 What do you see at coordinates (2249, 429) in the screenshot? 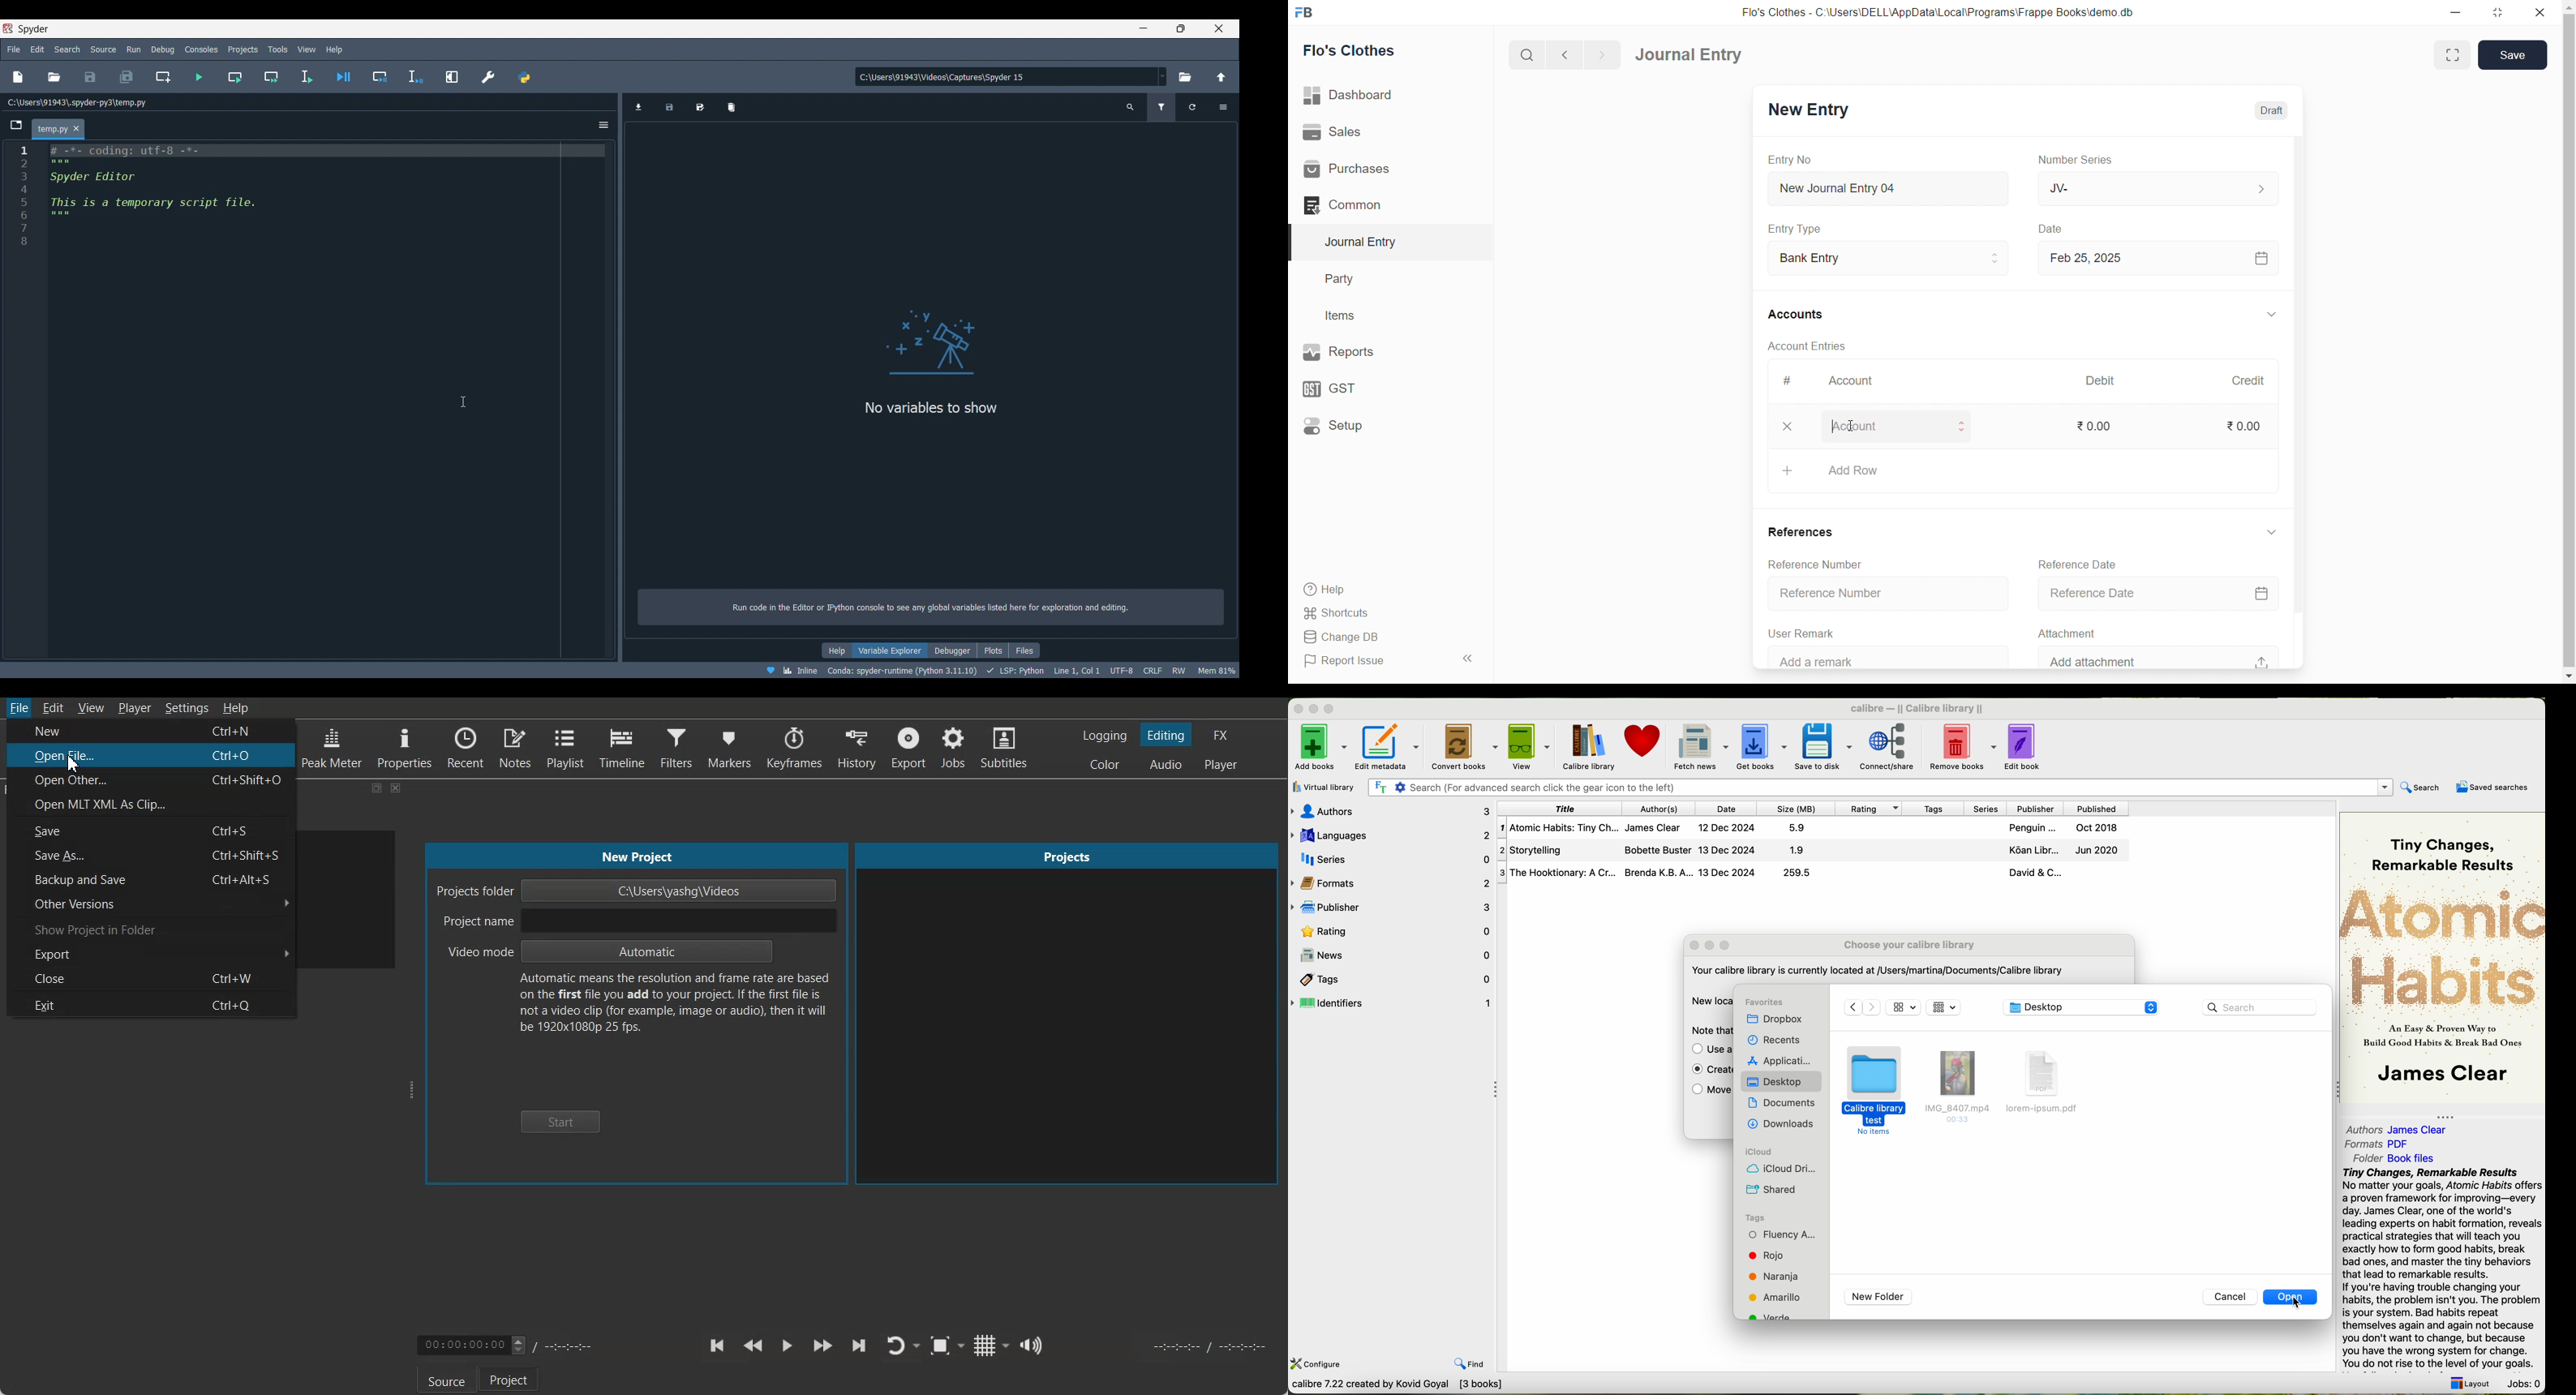
I see `₹ 0.00` at bounding box center [2249, 429].